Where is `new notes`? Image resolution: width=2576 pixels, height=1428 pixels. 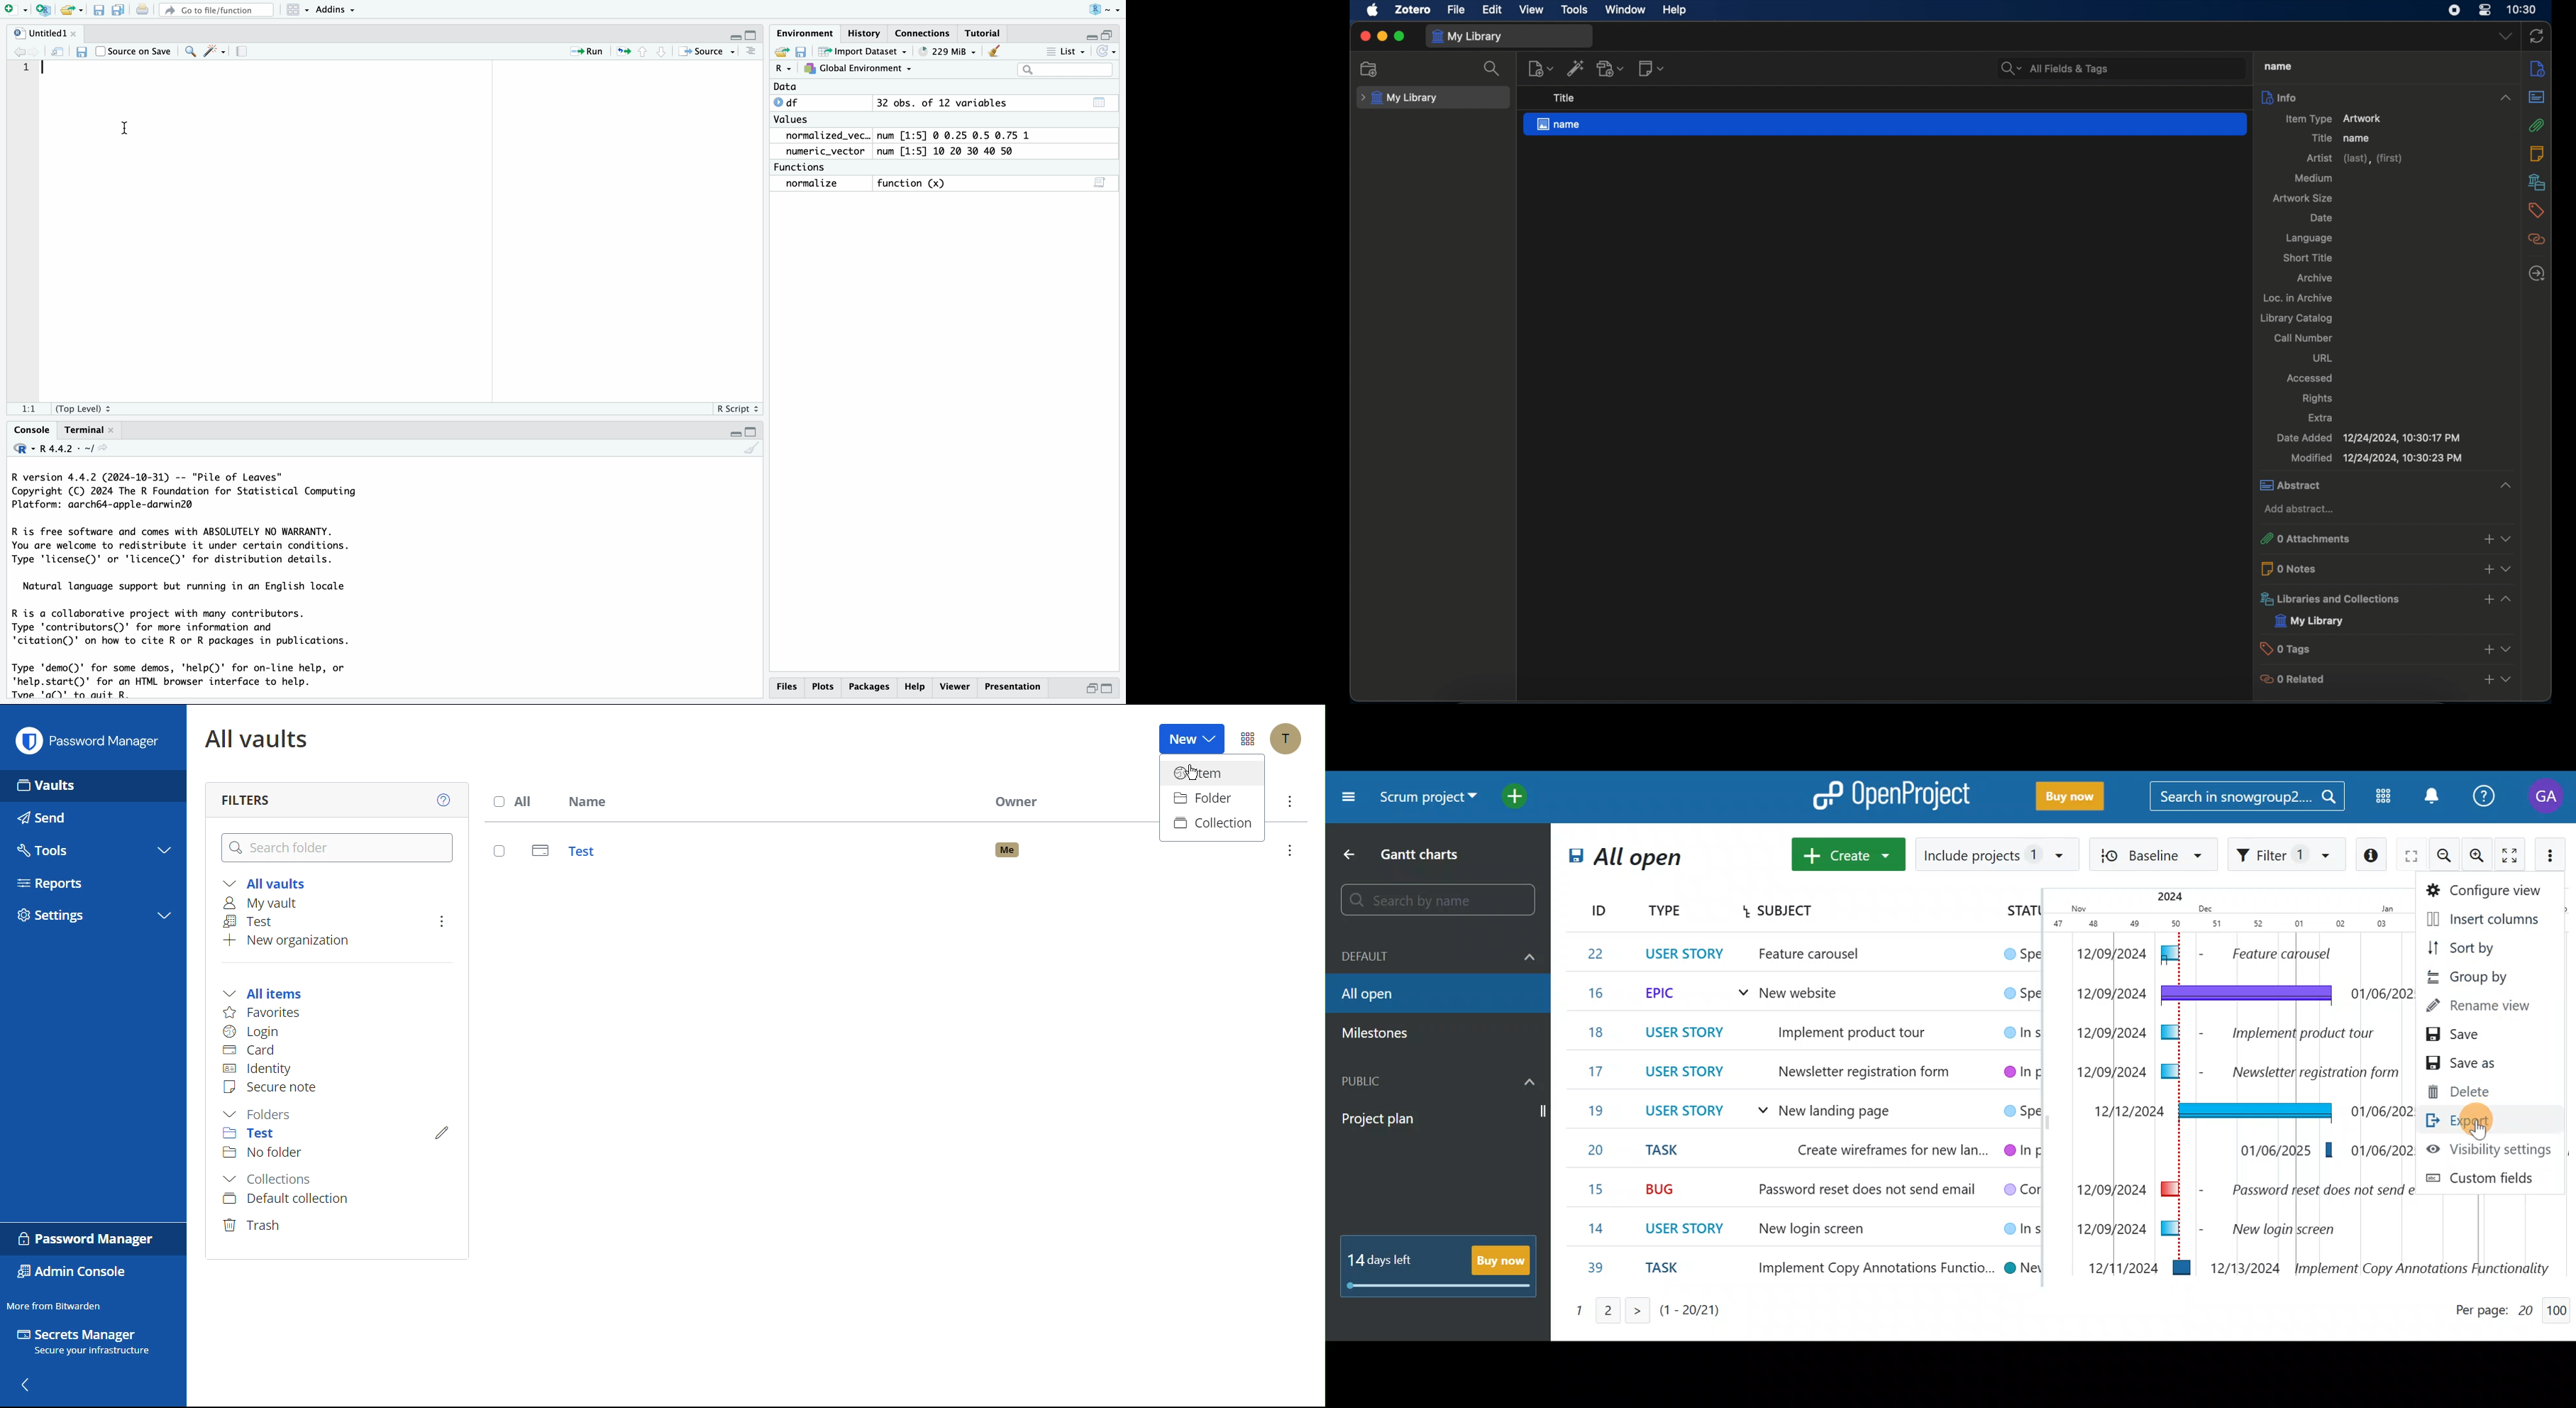
new notes is located at coordinates (1651, 68).